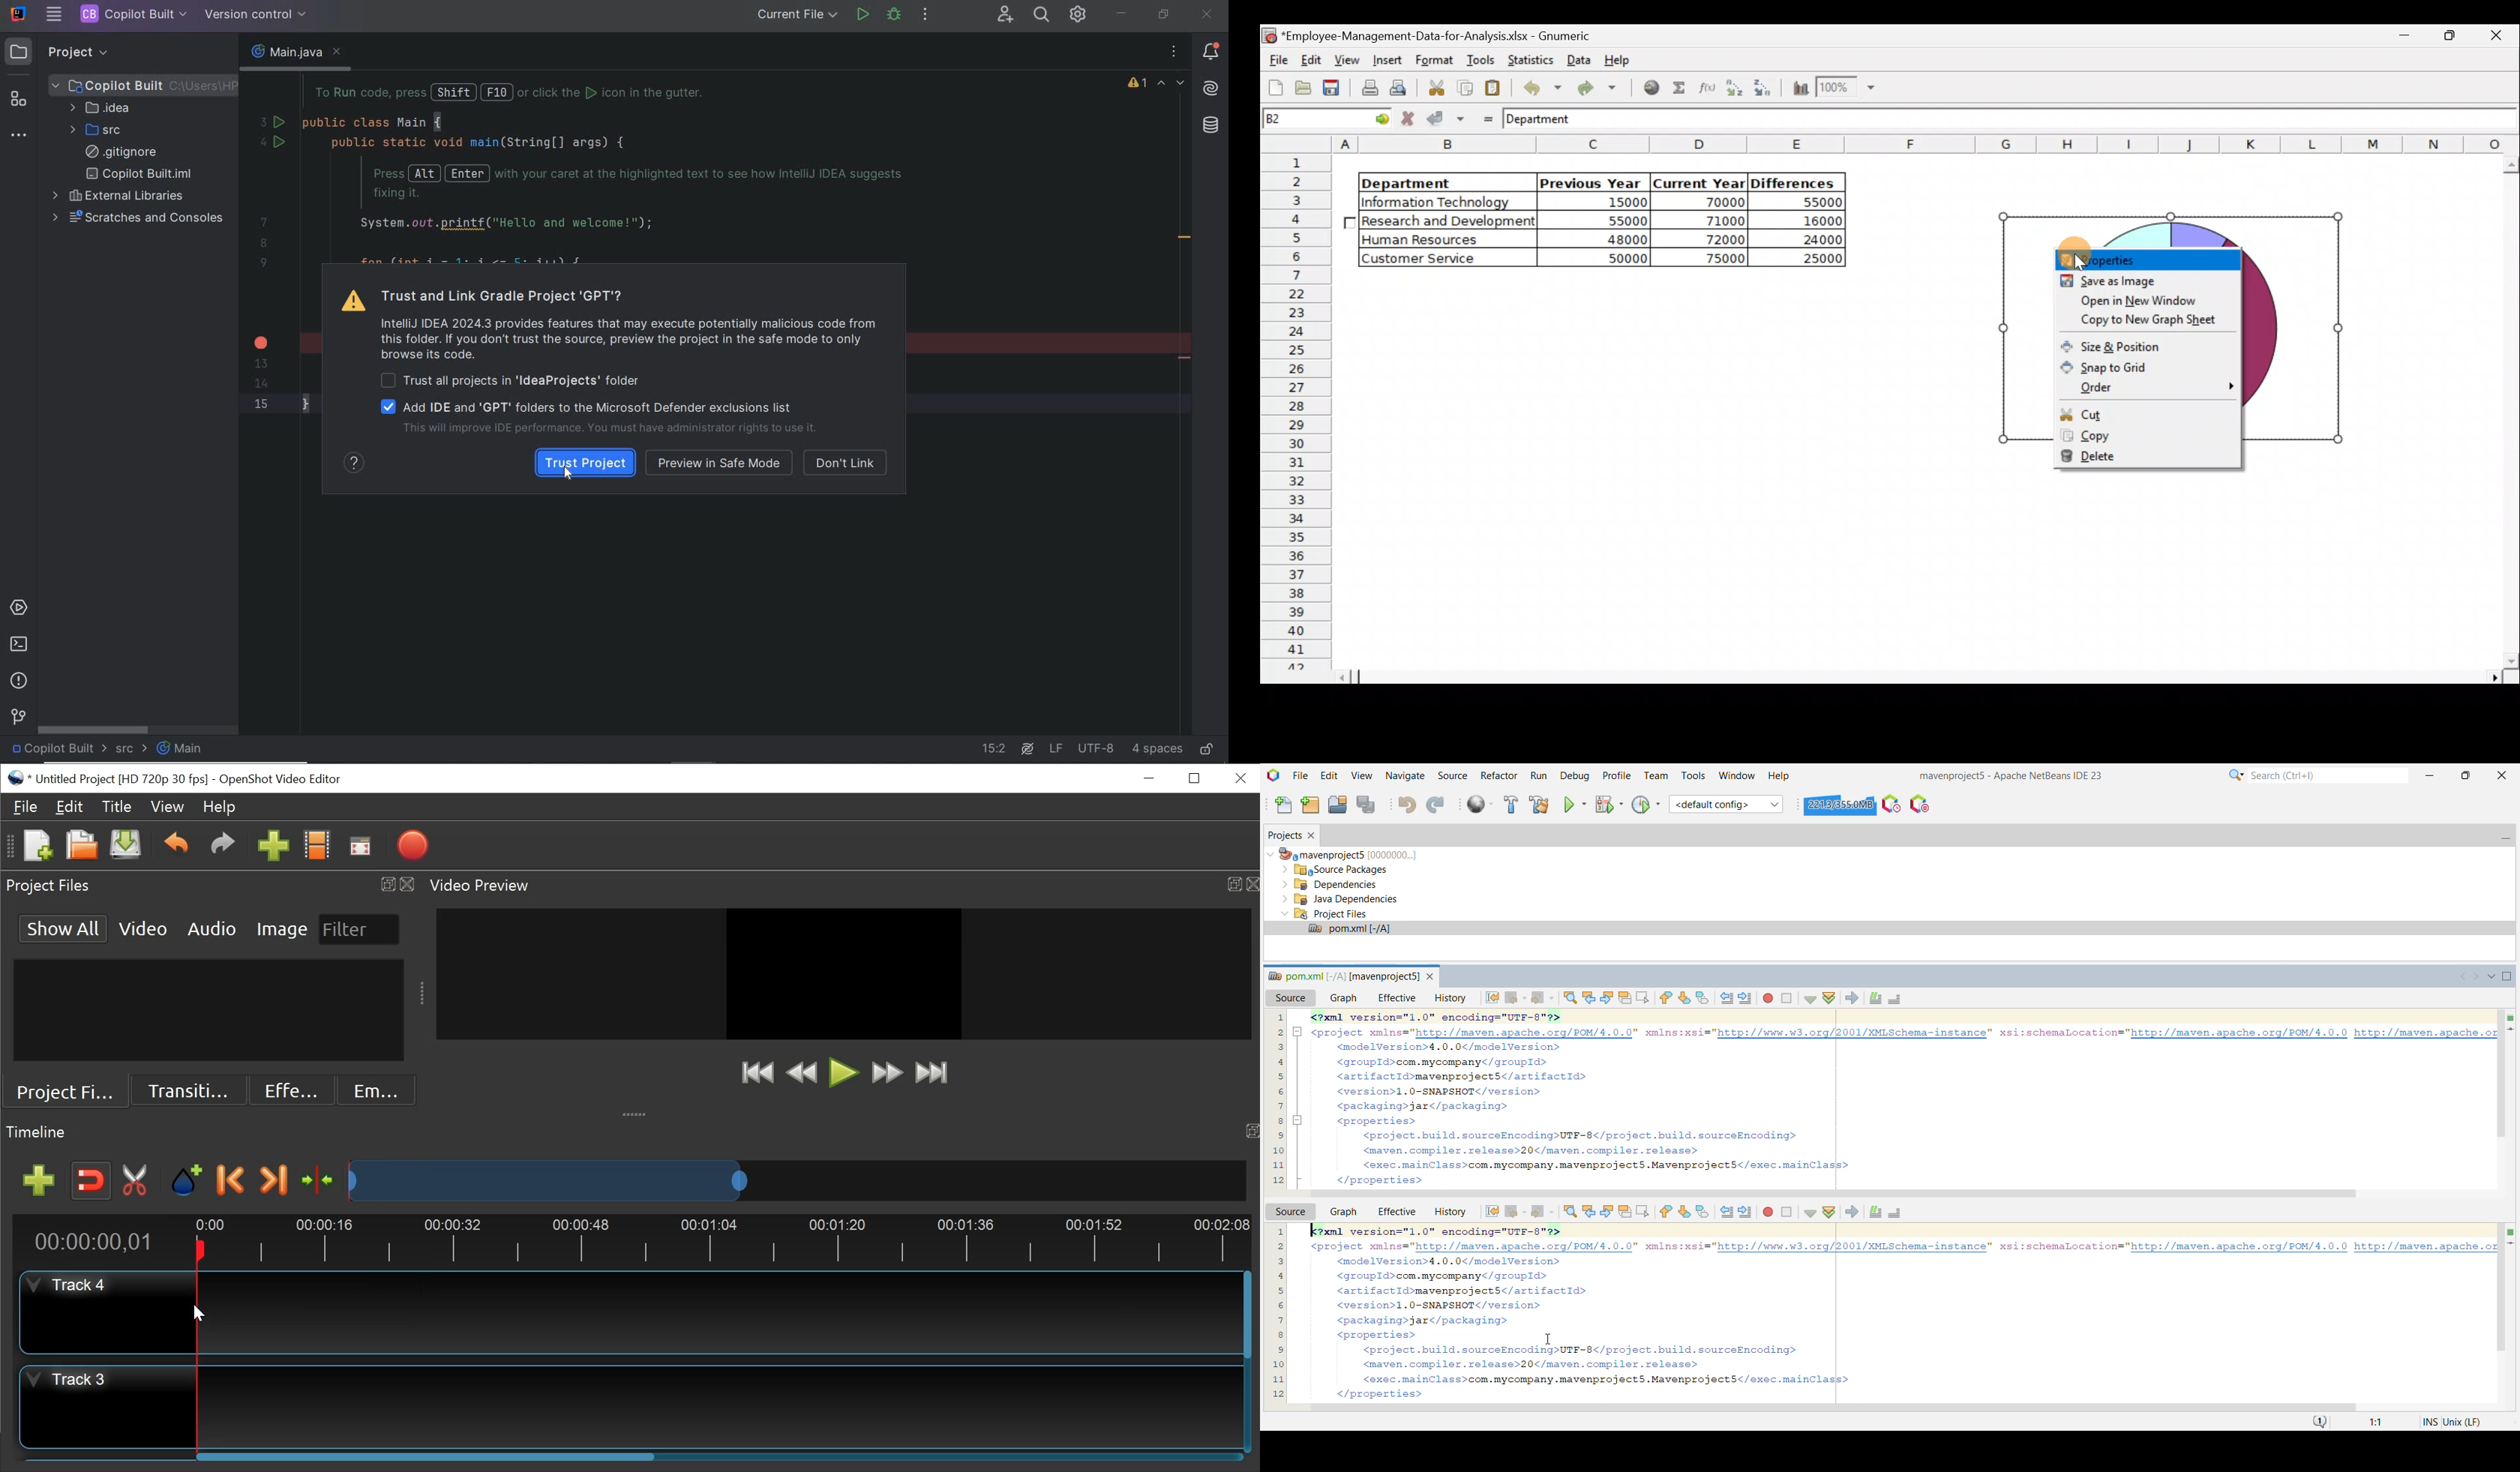  Describe the element at coordinates (1436, 86) in the screenshot. I see `Cut the selection` at that location.